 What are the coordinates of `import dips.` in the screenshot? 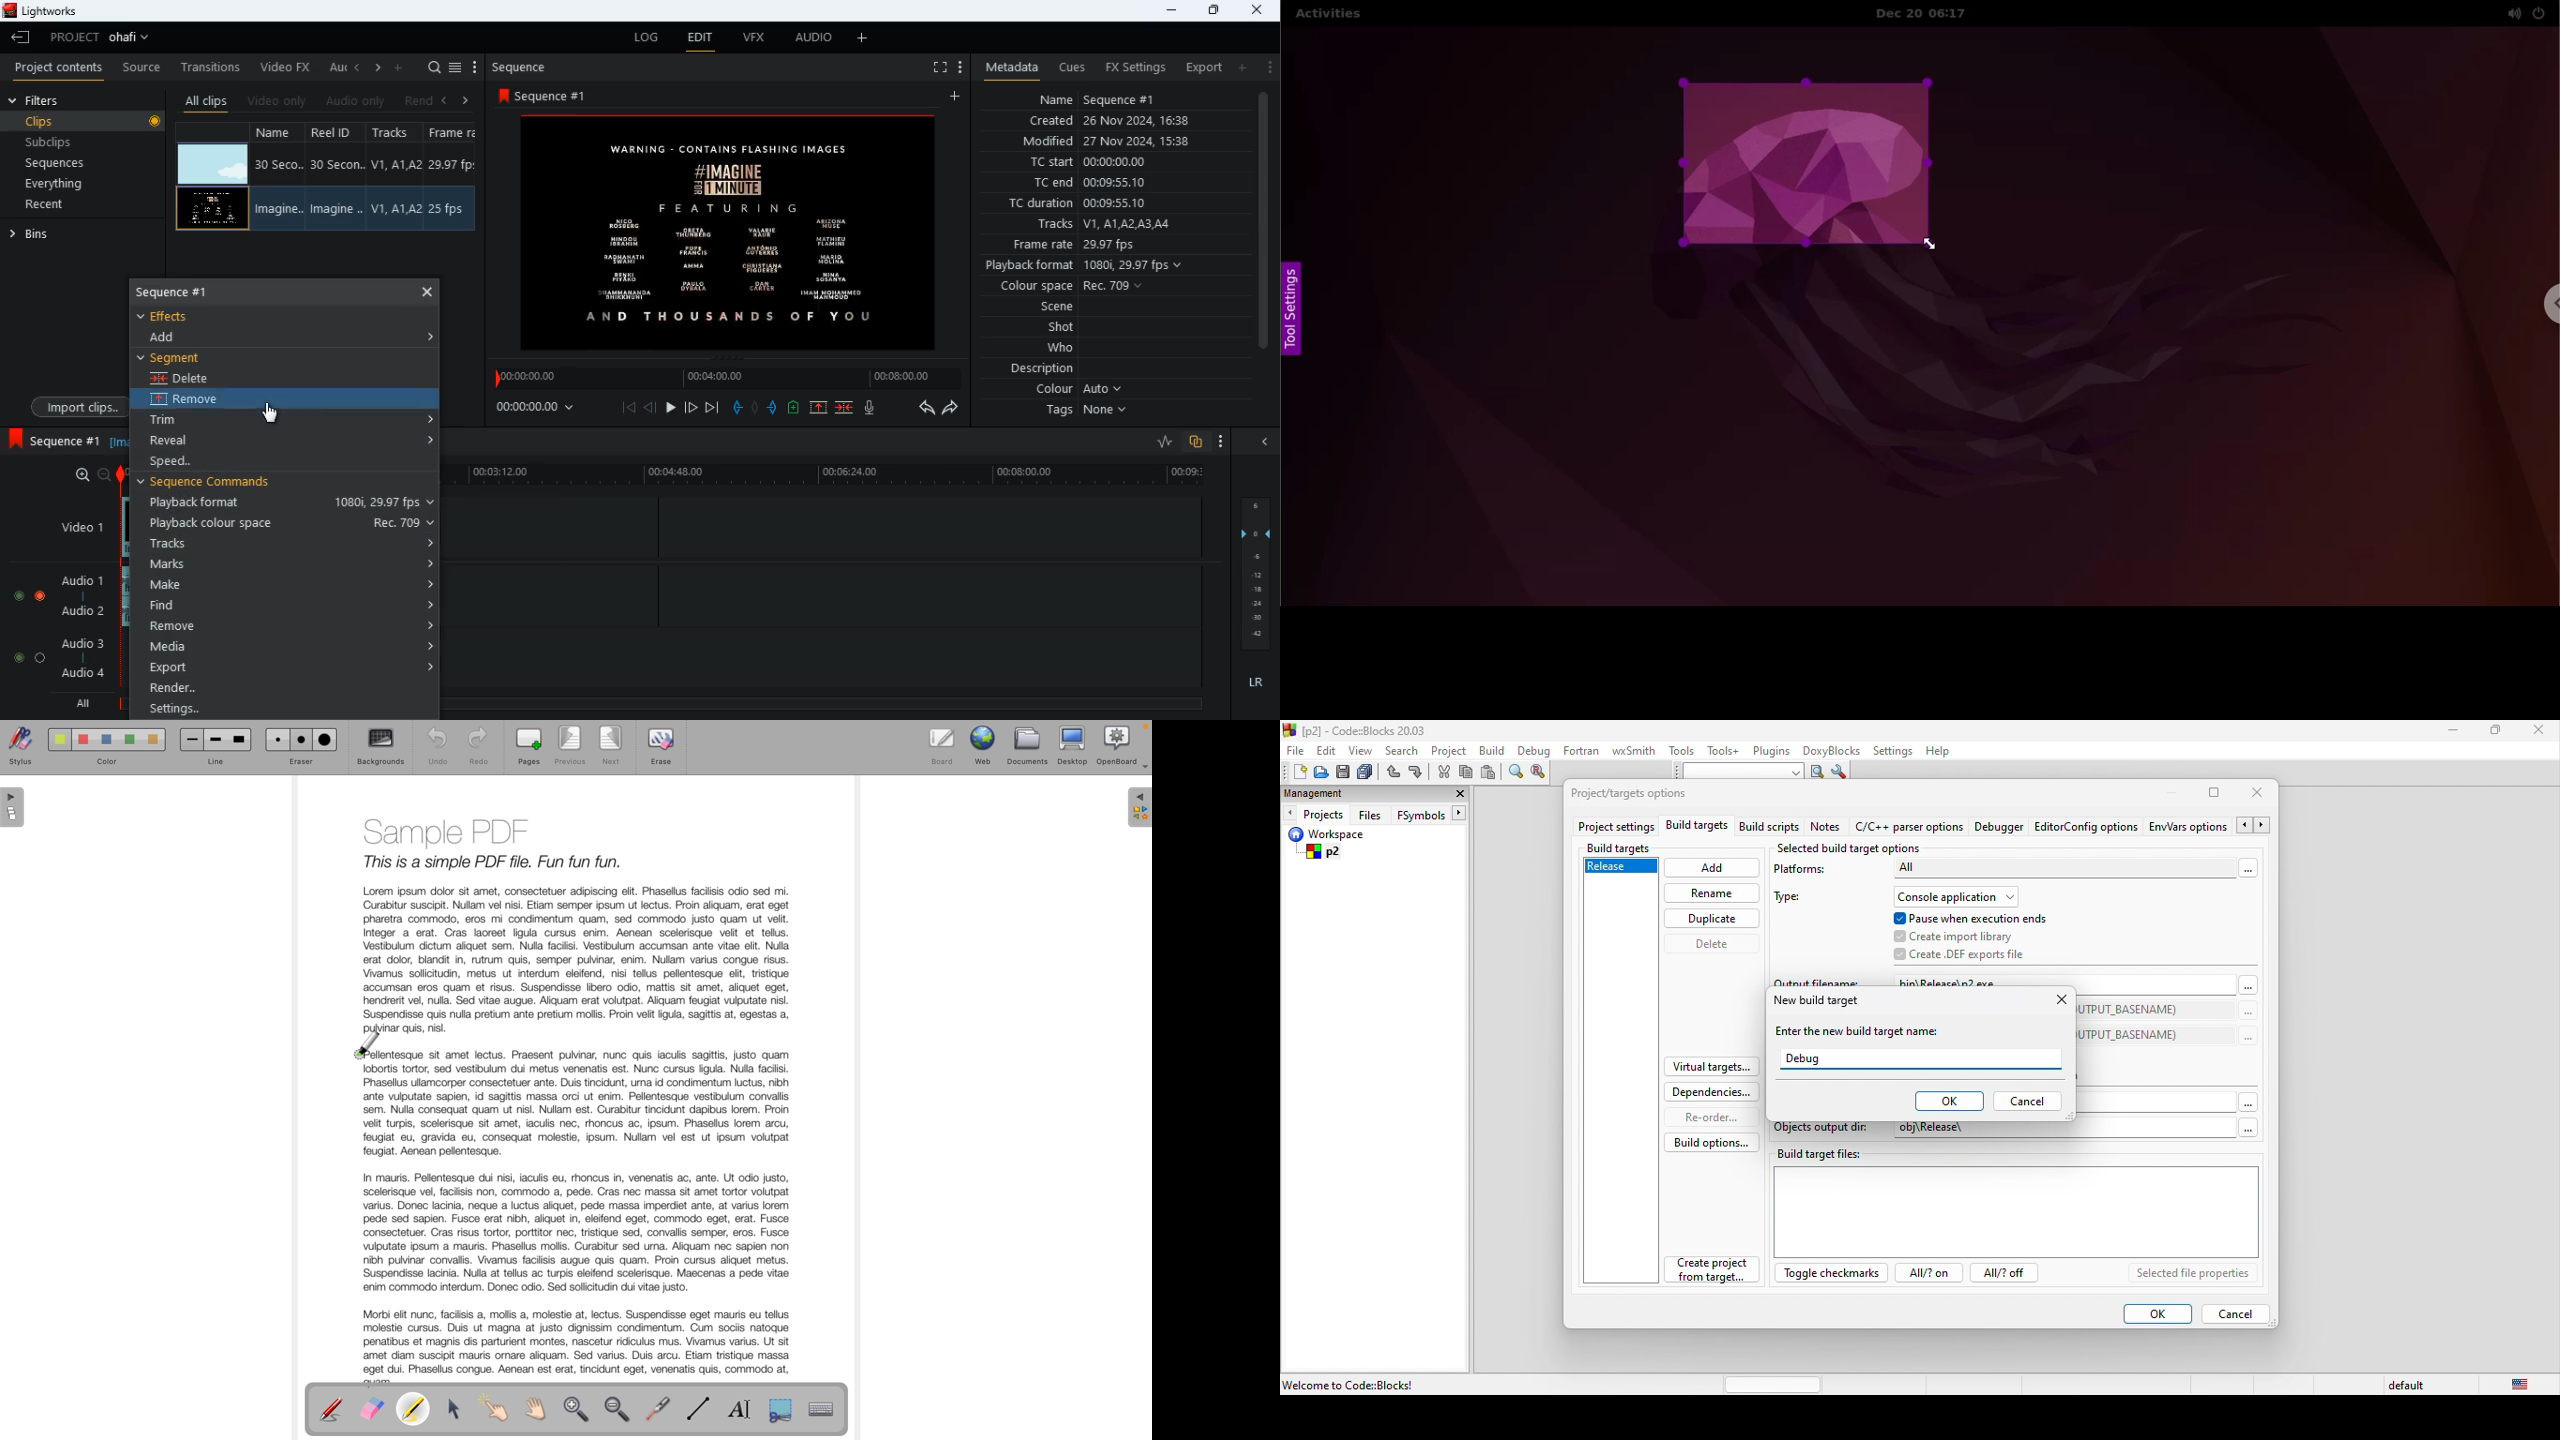 It's located at (79, 408).